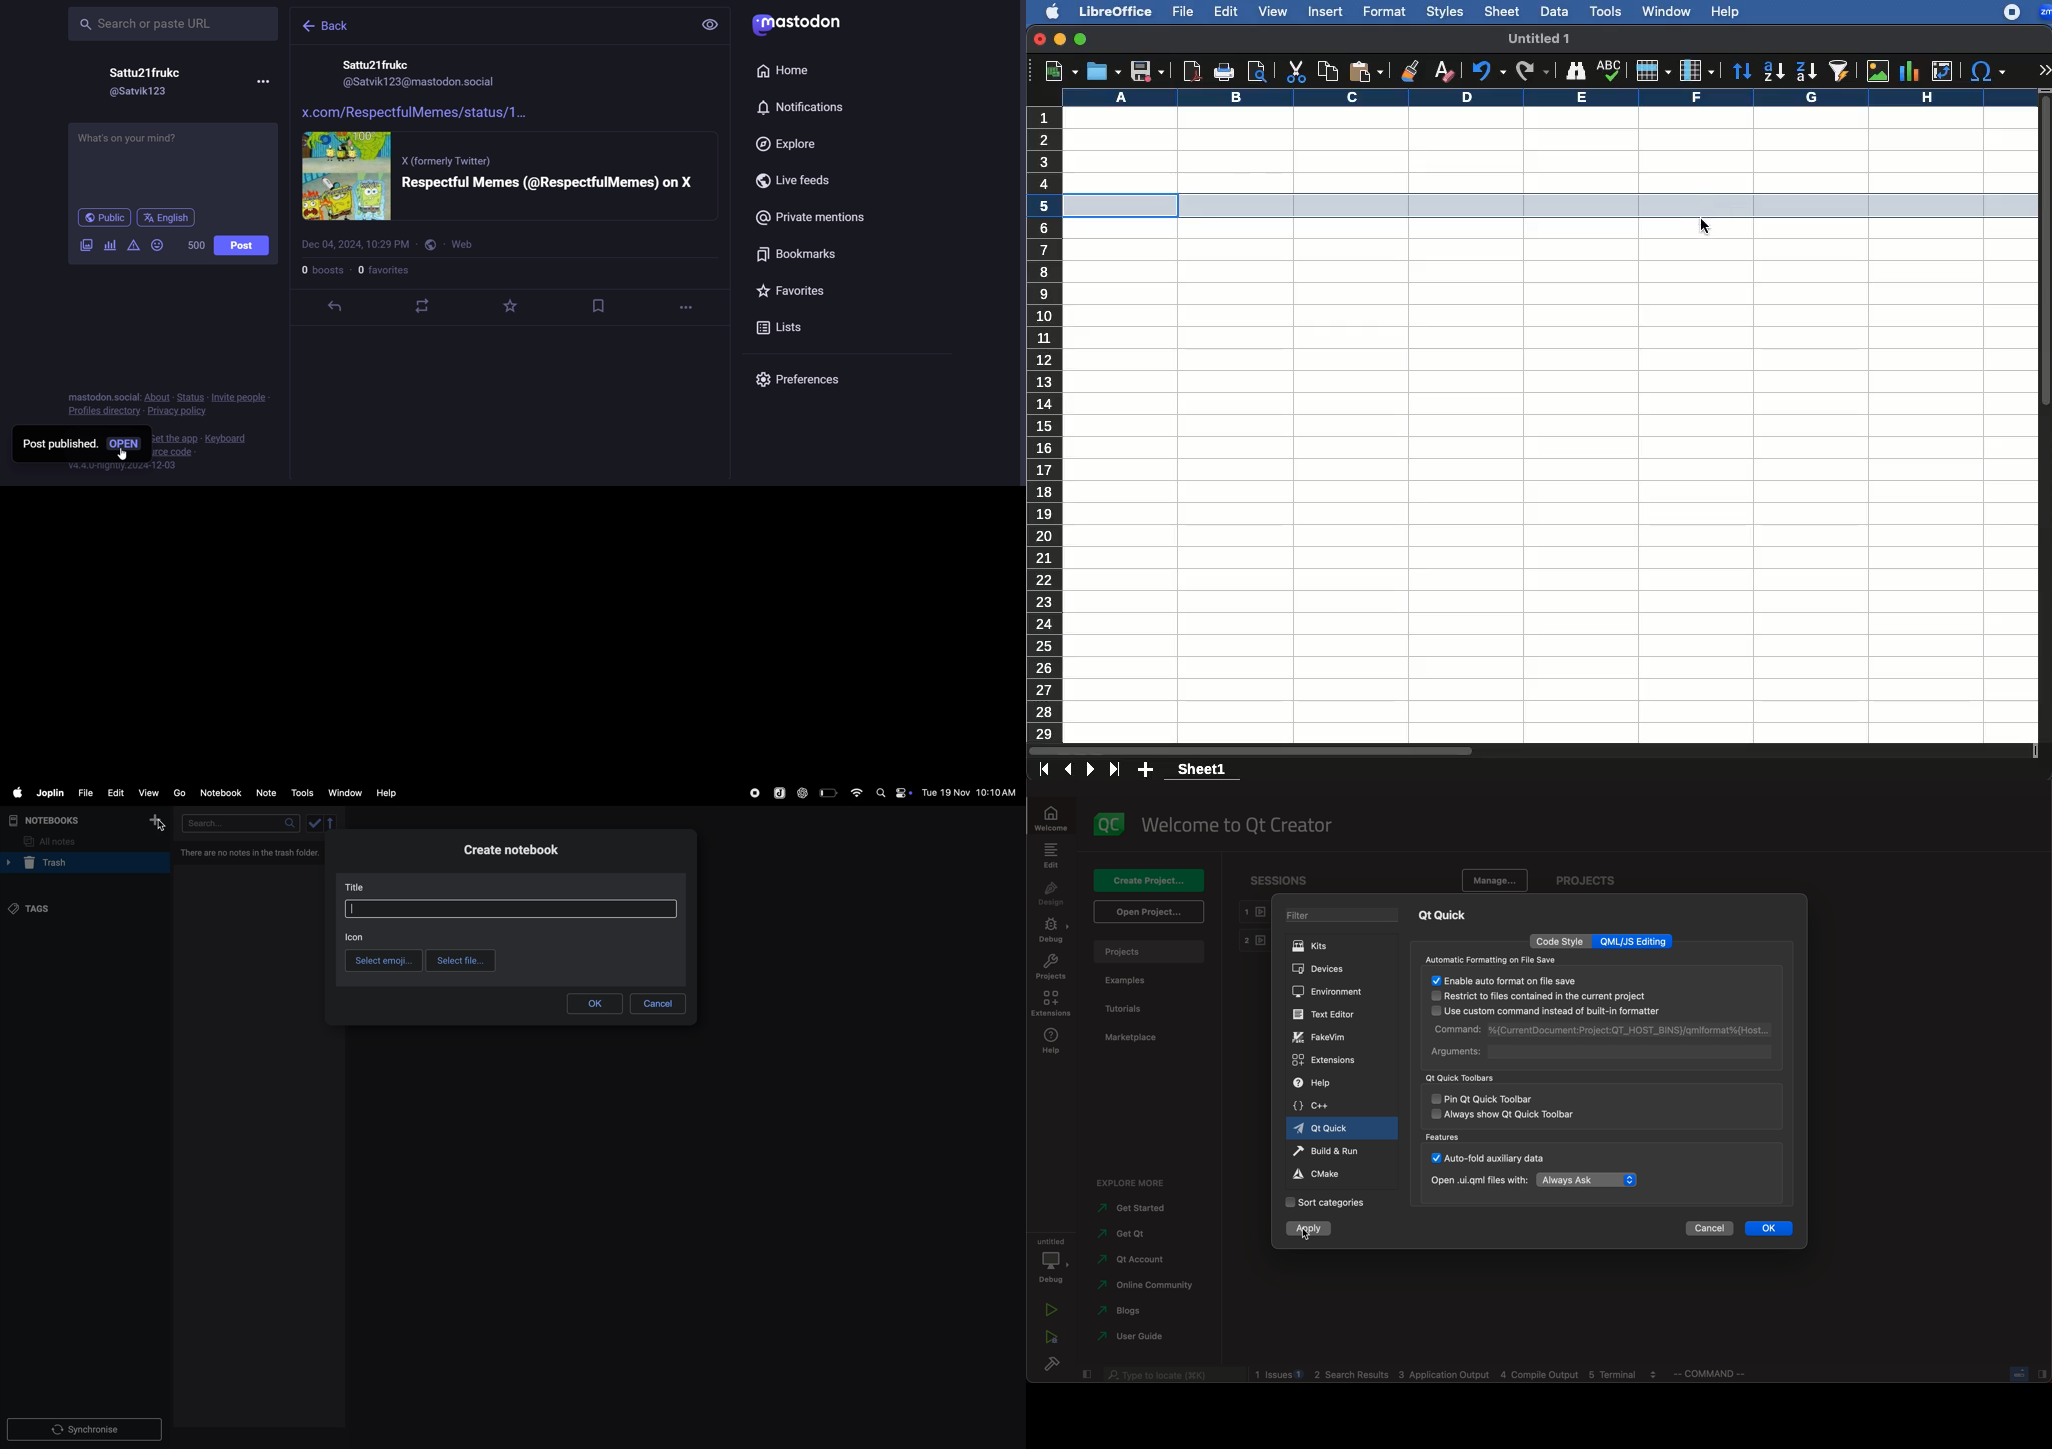  Describe the element at coordinates (2046, 417) in the screenshot. I see `scroll` at that location.